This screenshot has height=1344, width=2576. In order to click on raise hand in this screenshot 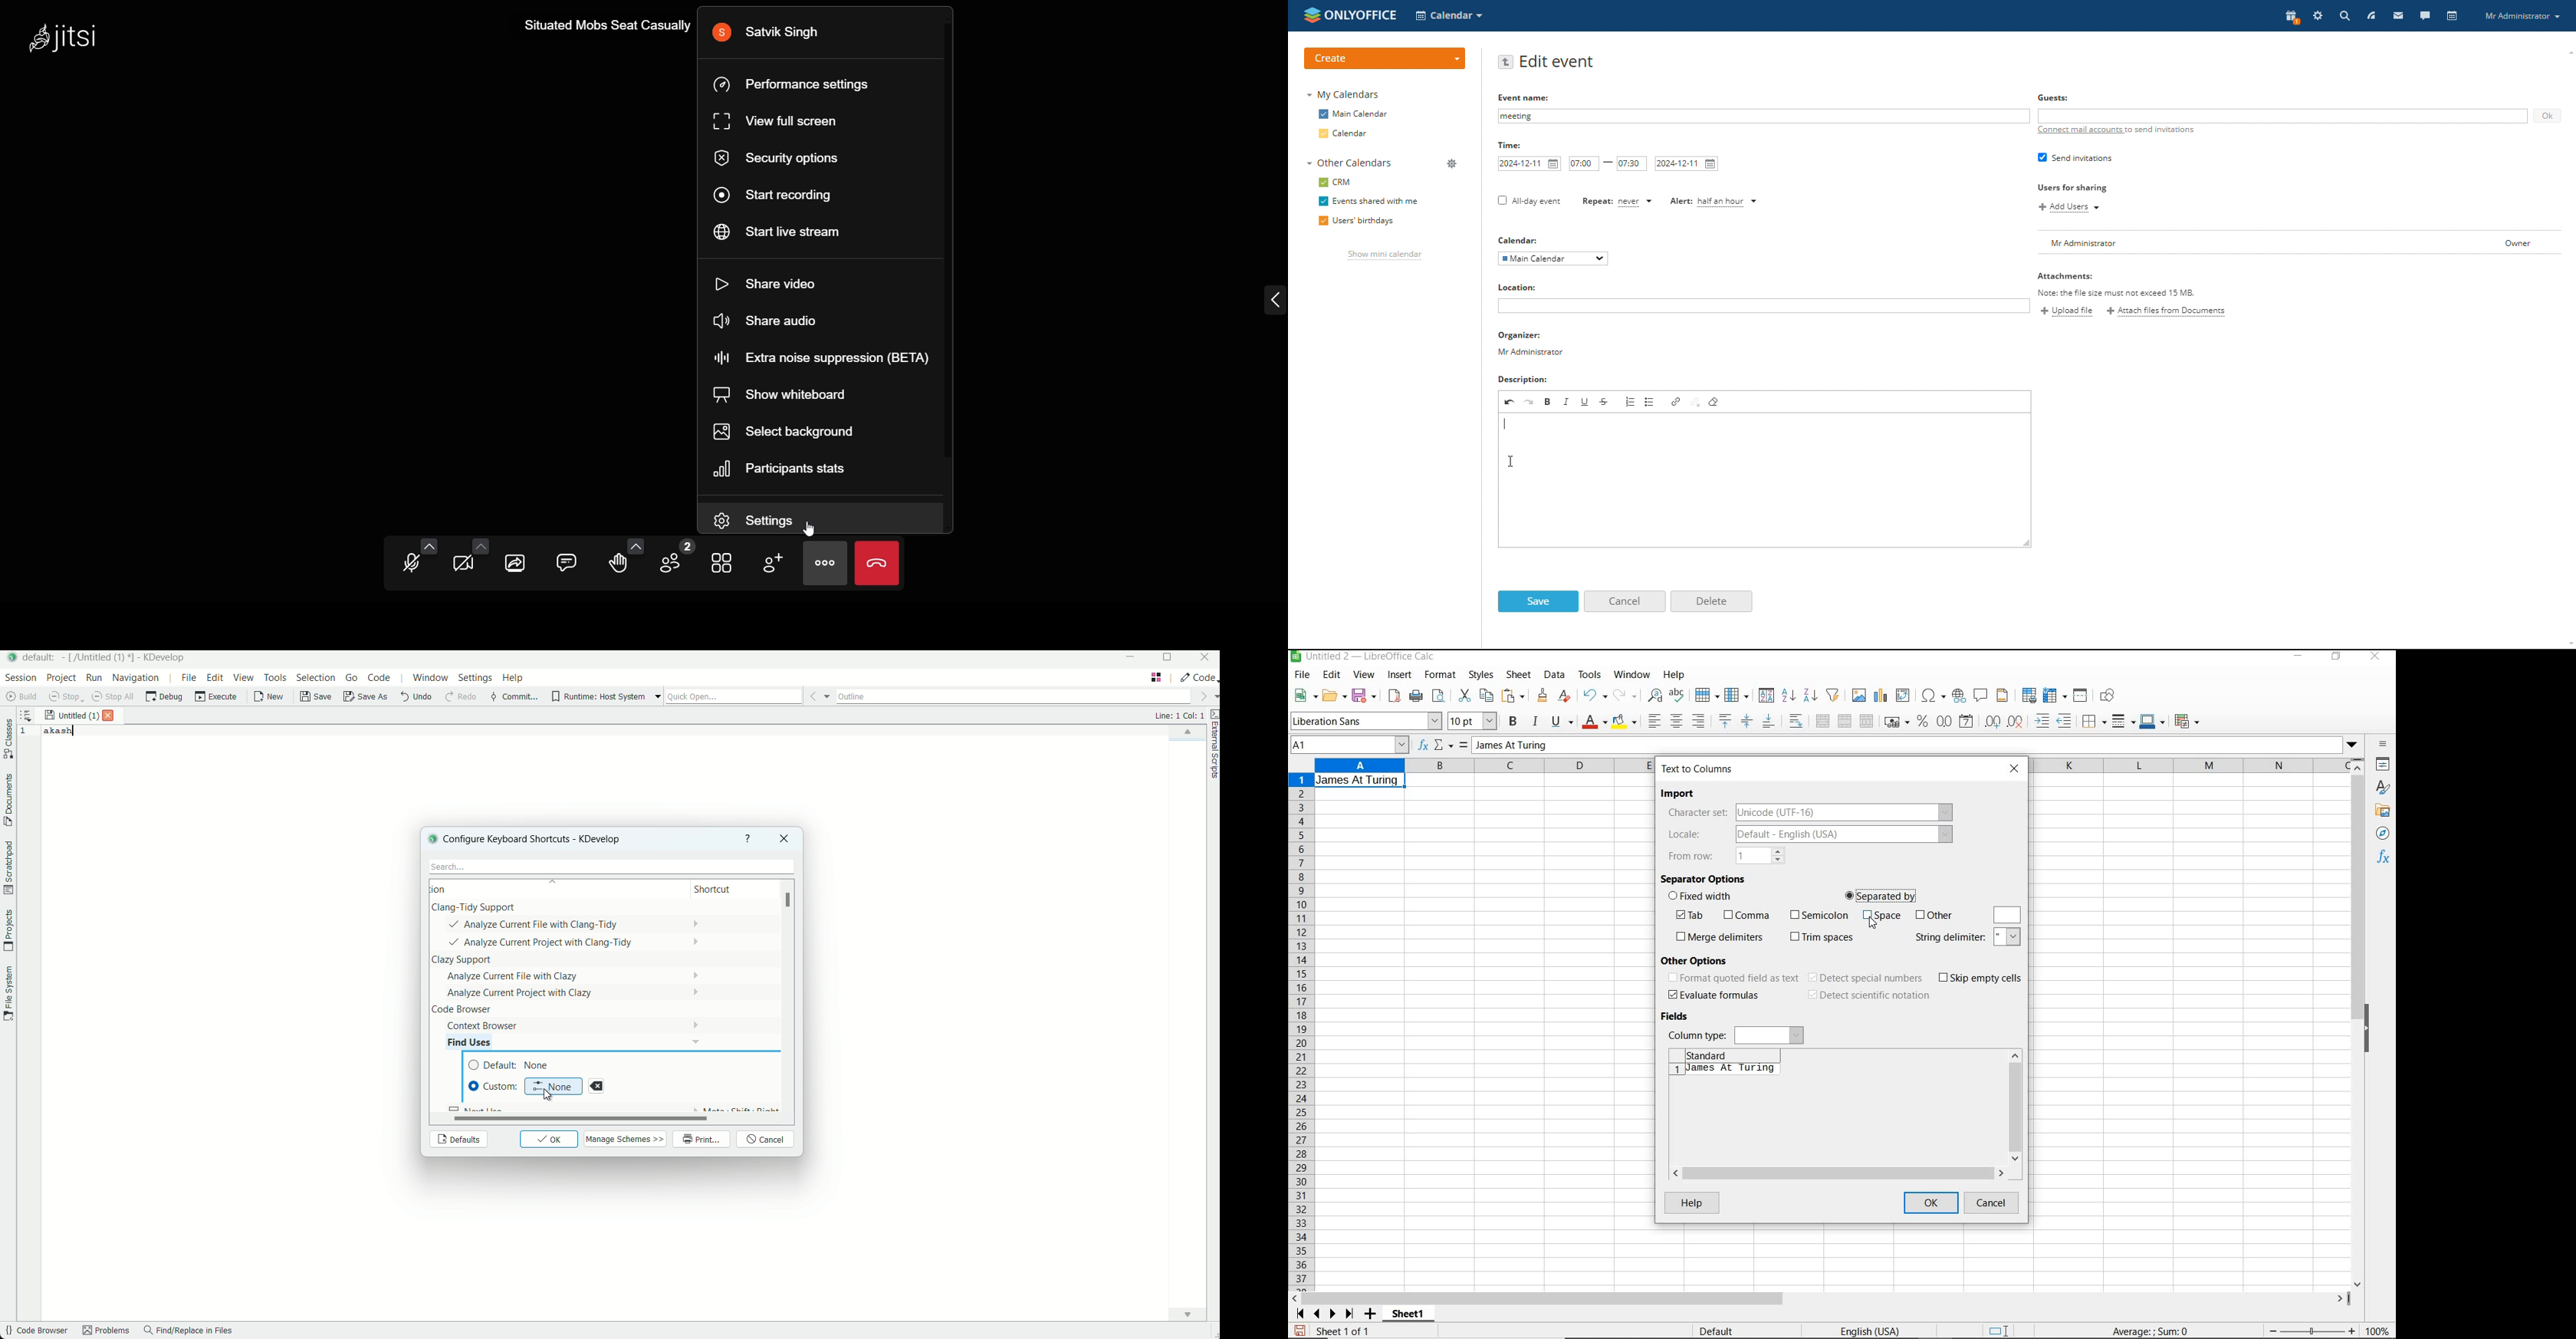, I will do `click(620, 565)`.